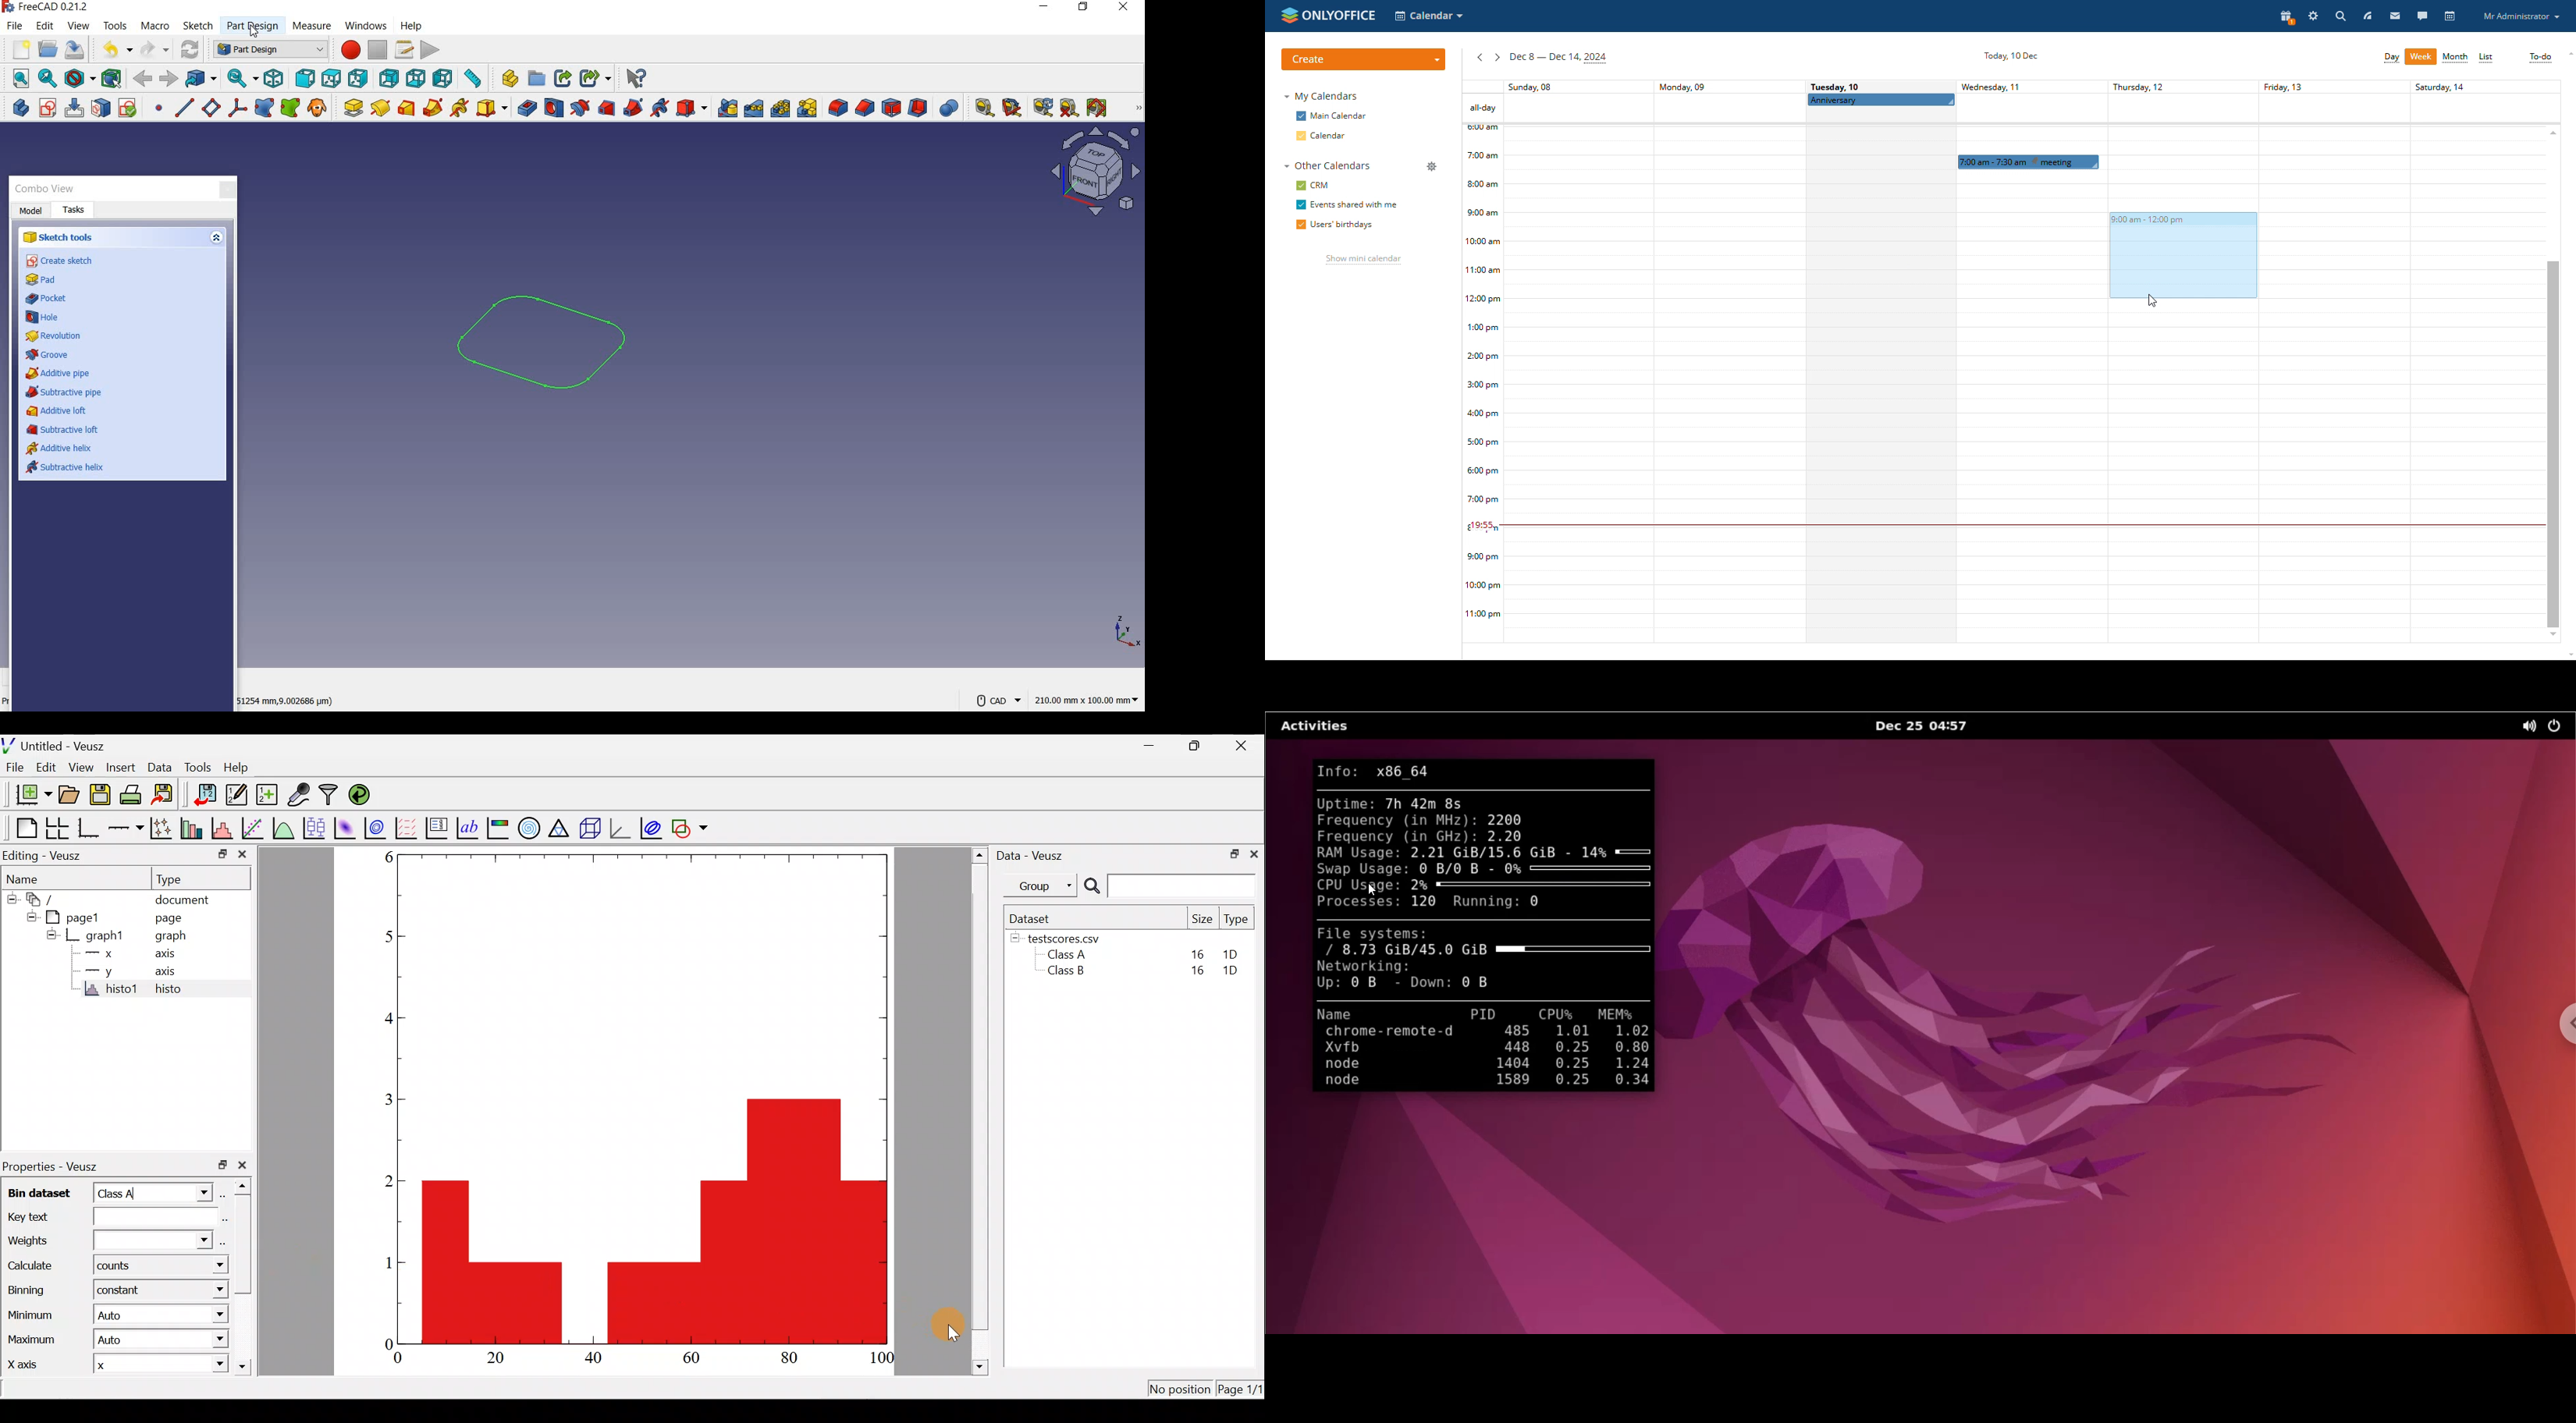 This screenshot has height=1428, width=2576. What do you see at coordinates (286, 703) in the screenshot?
I see `51254 mm, (9.002686 microm)` at bounding box center [286, 703].